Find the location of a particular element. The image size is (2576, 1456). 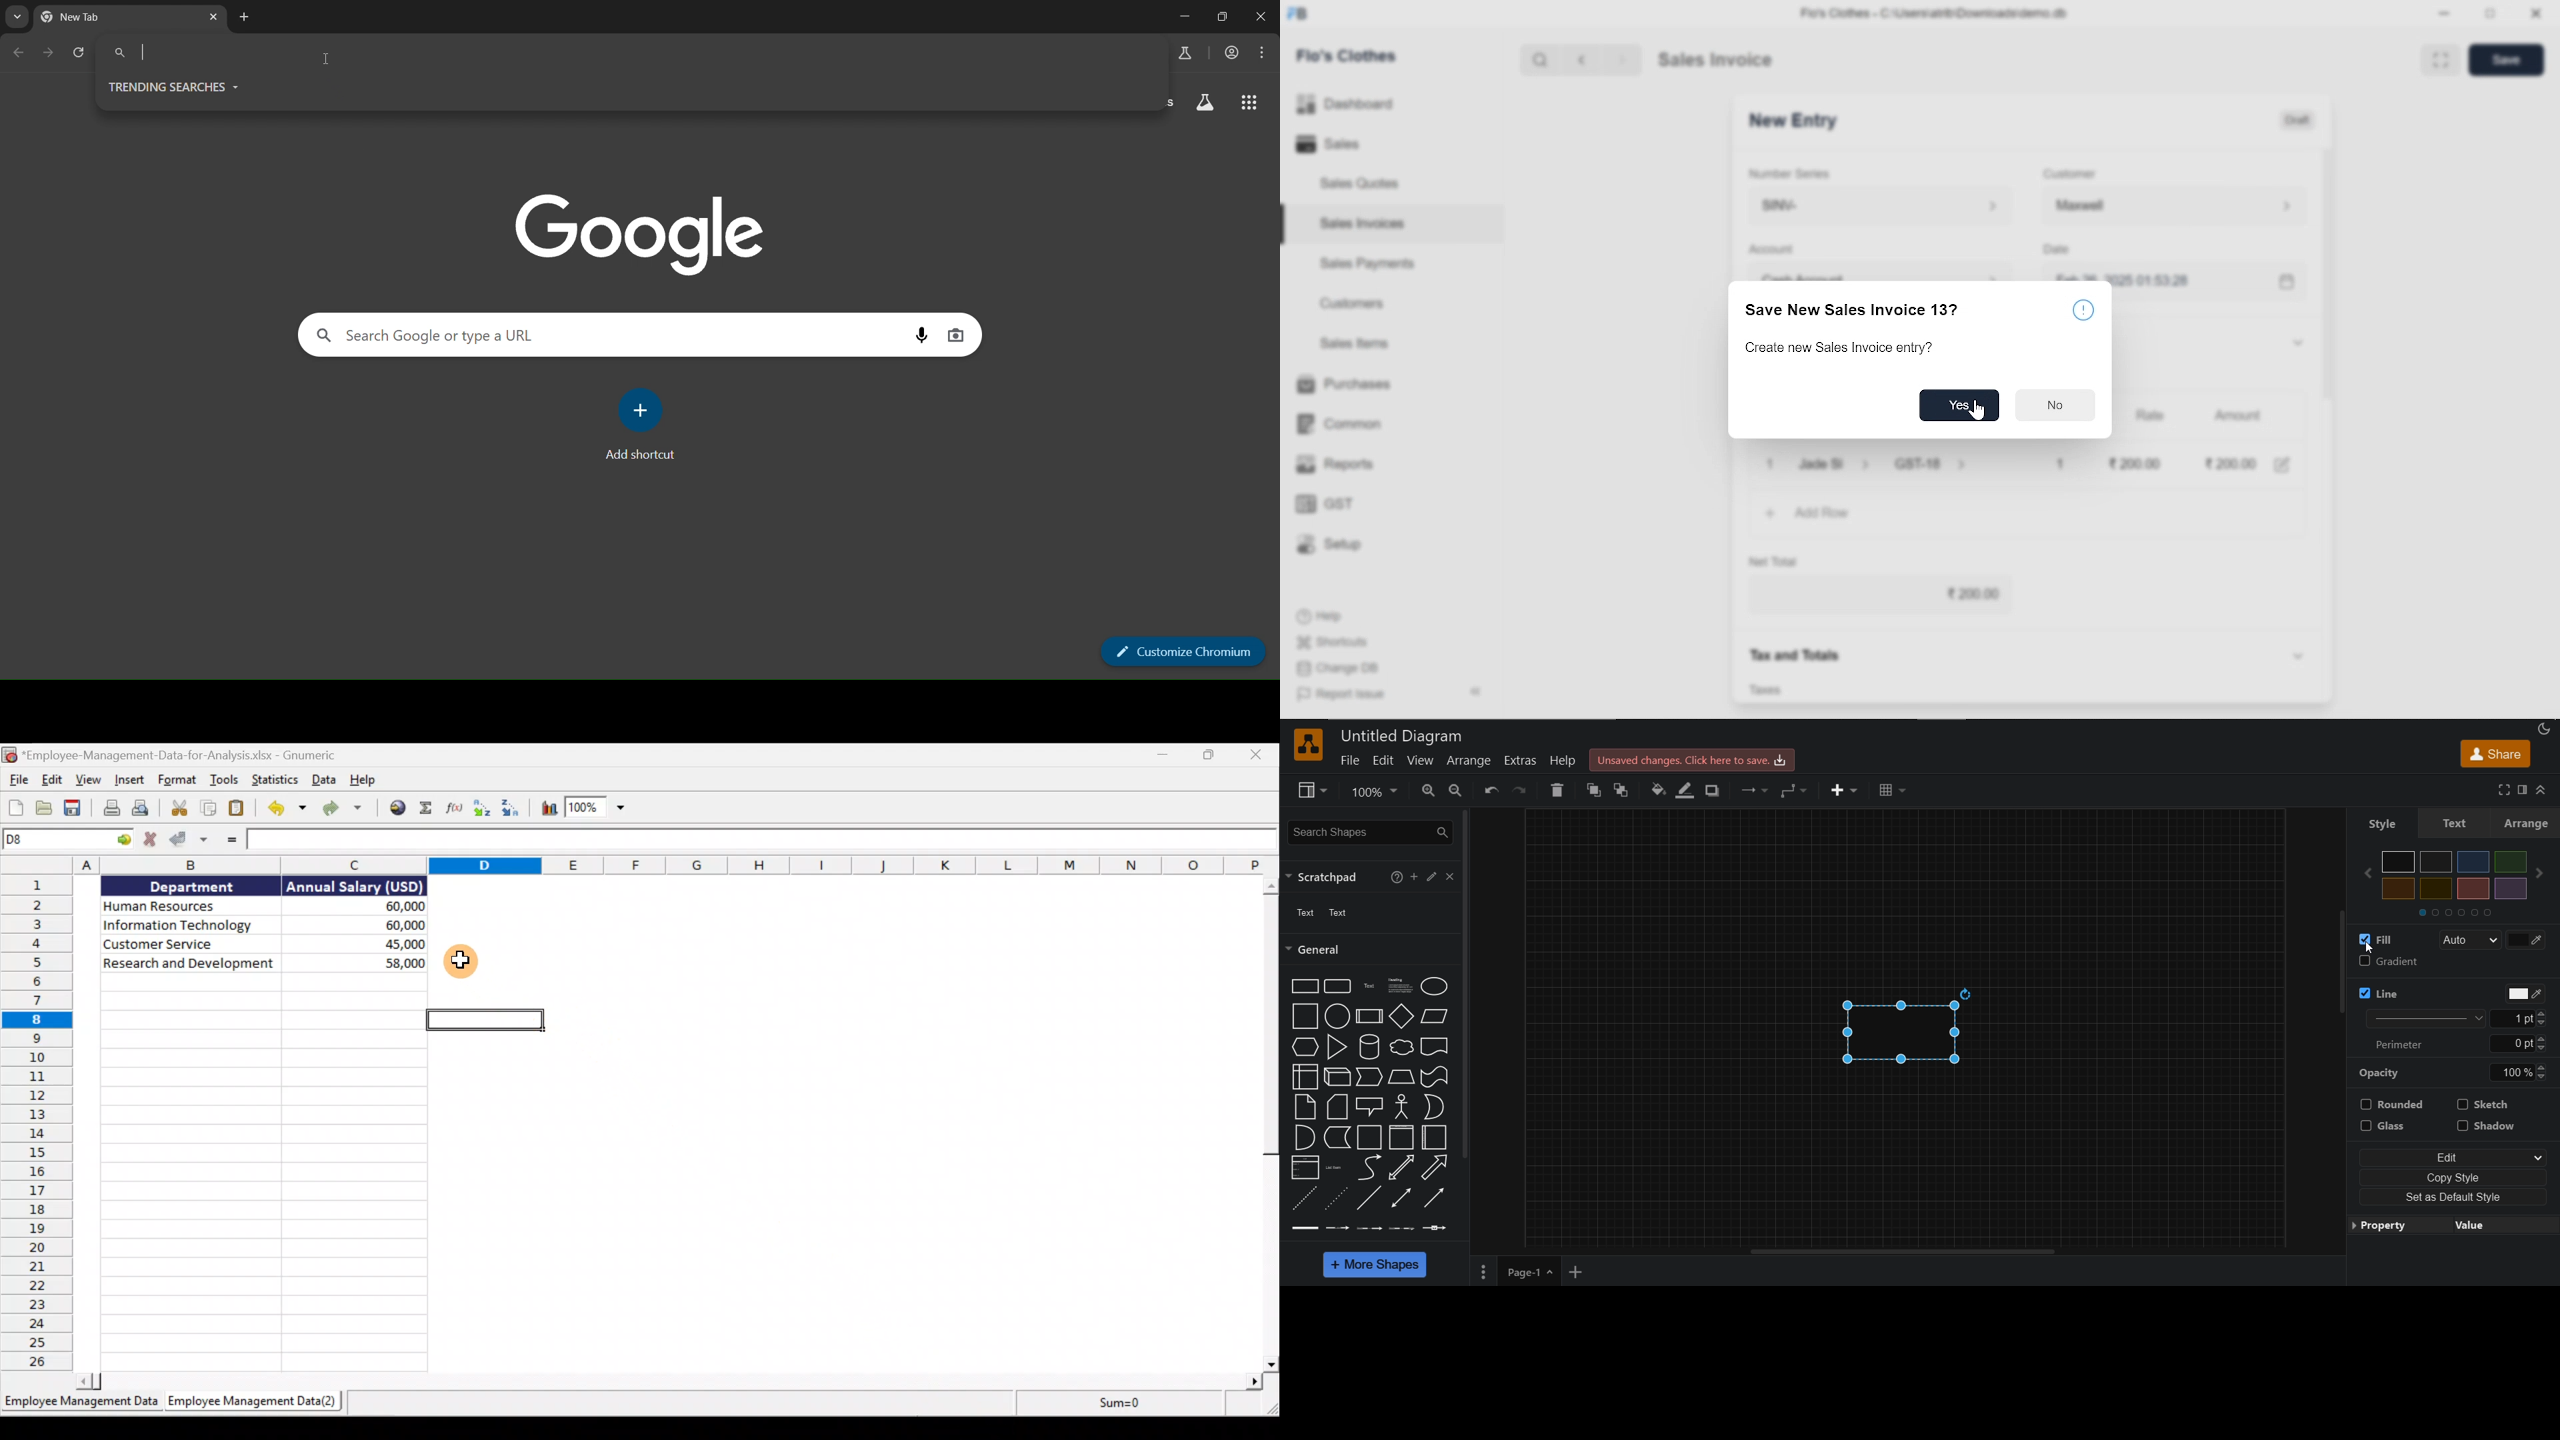

help is located at coordinates (1565, 763).